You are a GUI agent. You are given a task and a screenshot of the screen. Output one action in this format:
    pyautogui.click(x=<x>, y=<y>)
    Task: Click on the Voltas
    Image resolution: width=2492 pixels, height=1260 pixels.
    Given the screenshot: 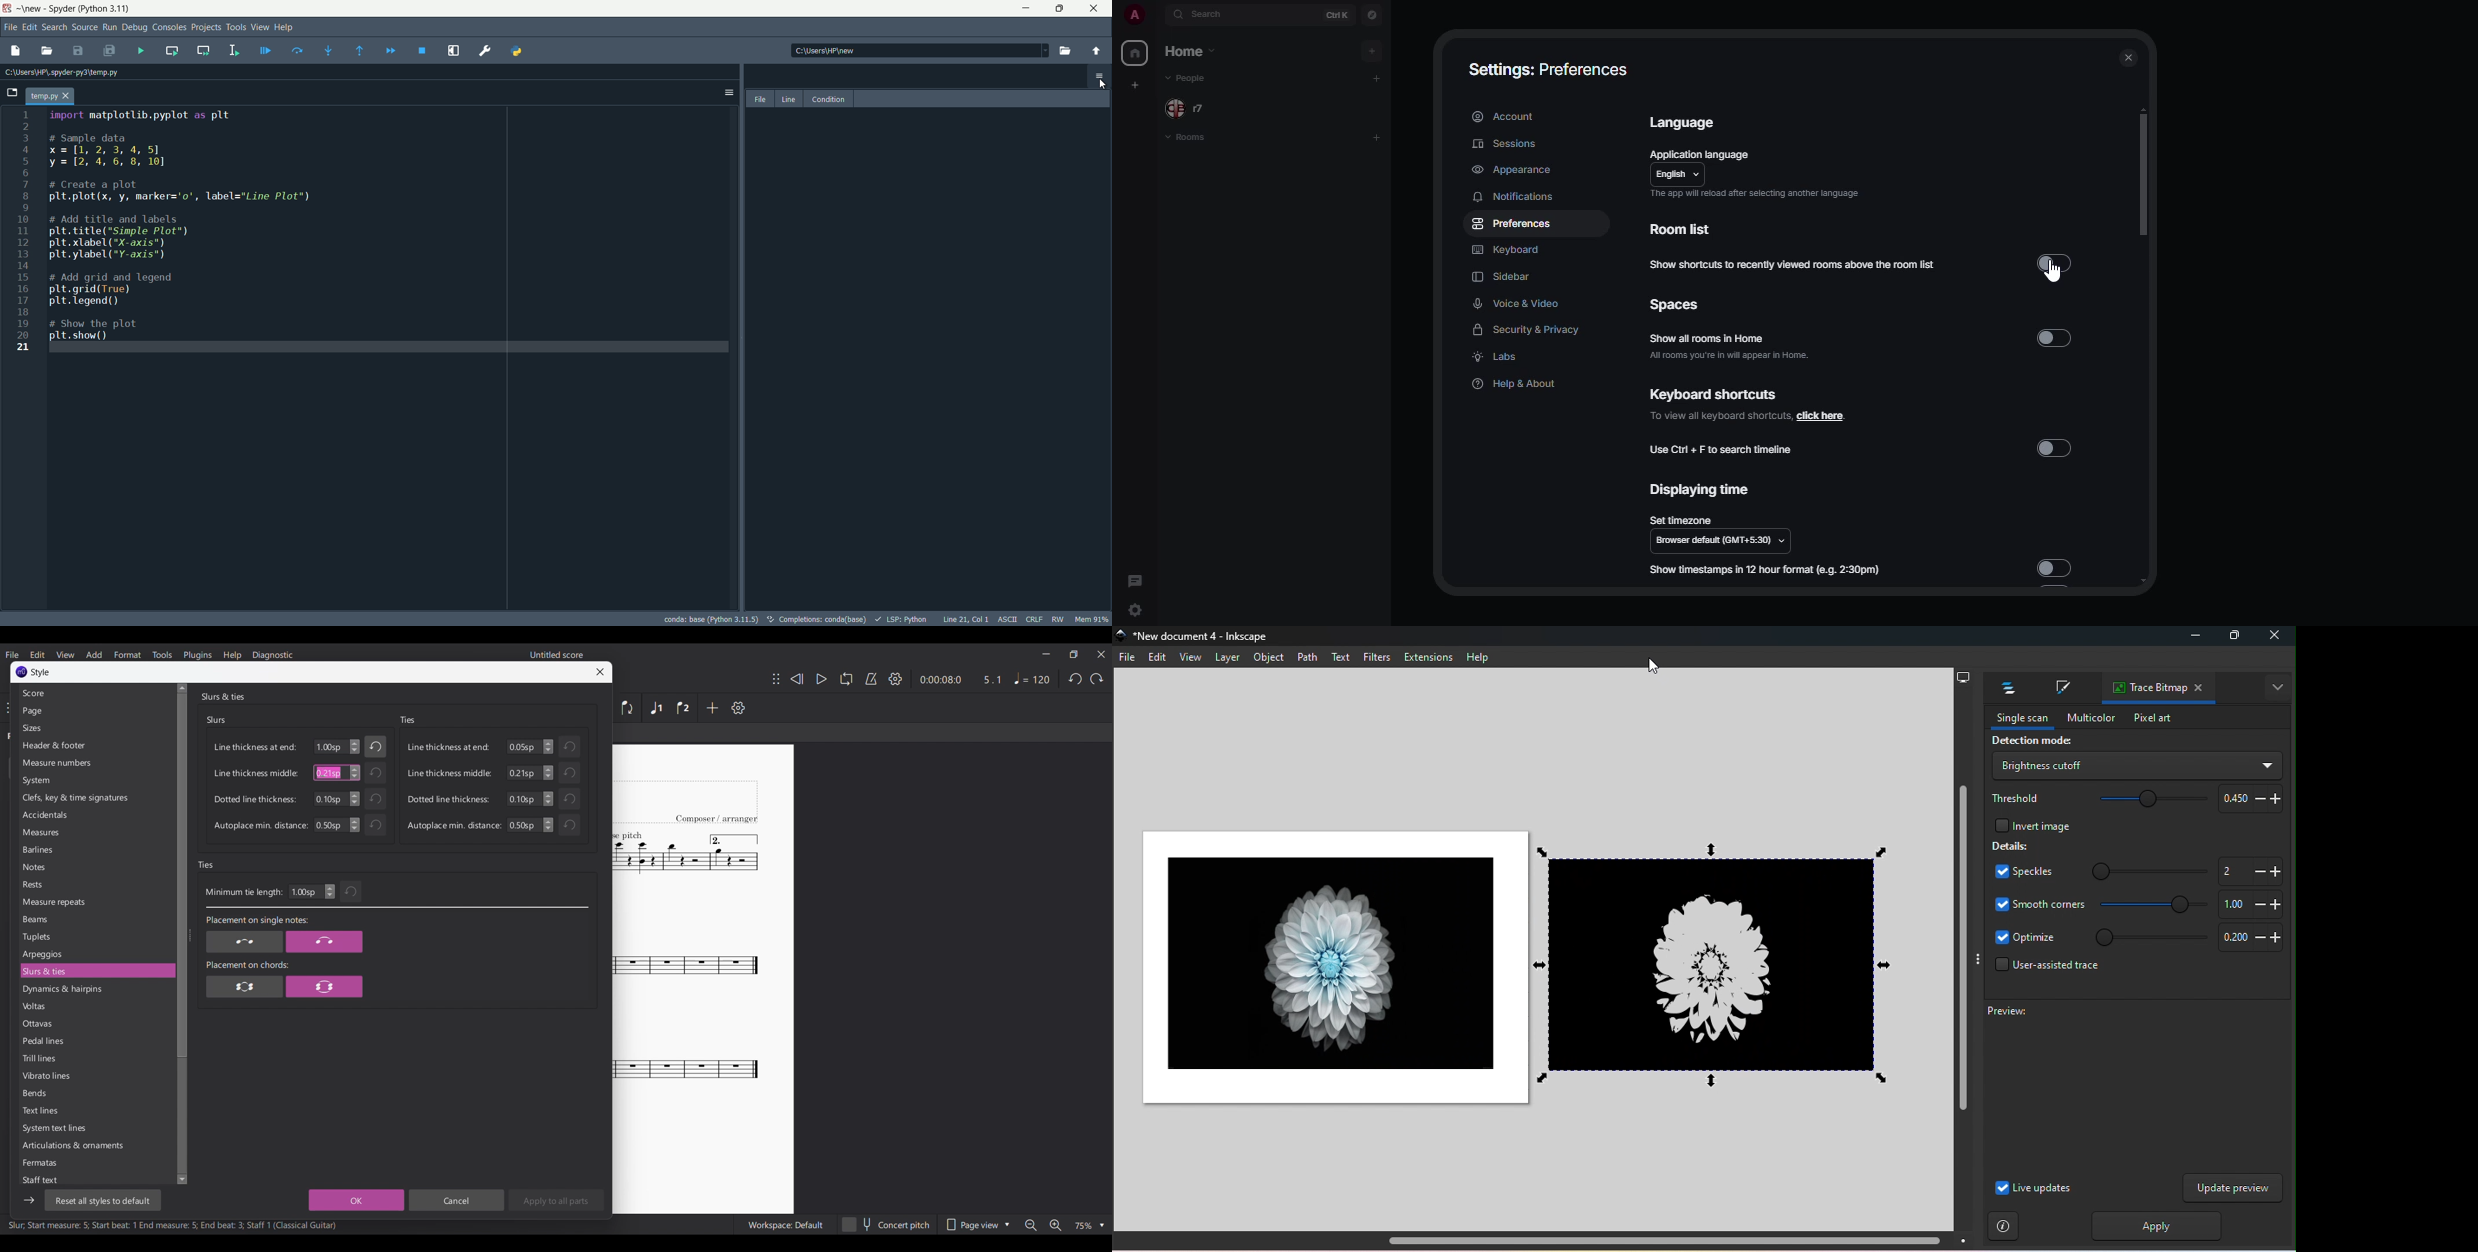 What is the action you would take?
    pyautogui.click(x=95, y=1006)
    